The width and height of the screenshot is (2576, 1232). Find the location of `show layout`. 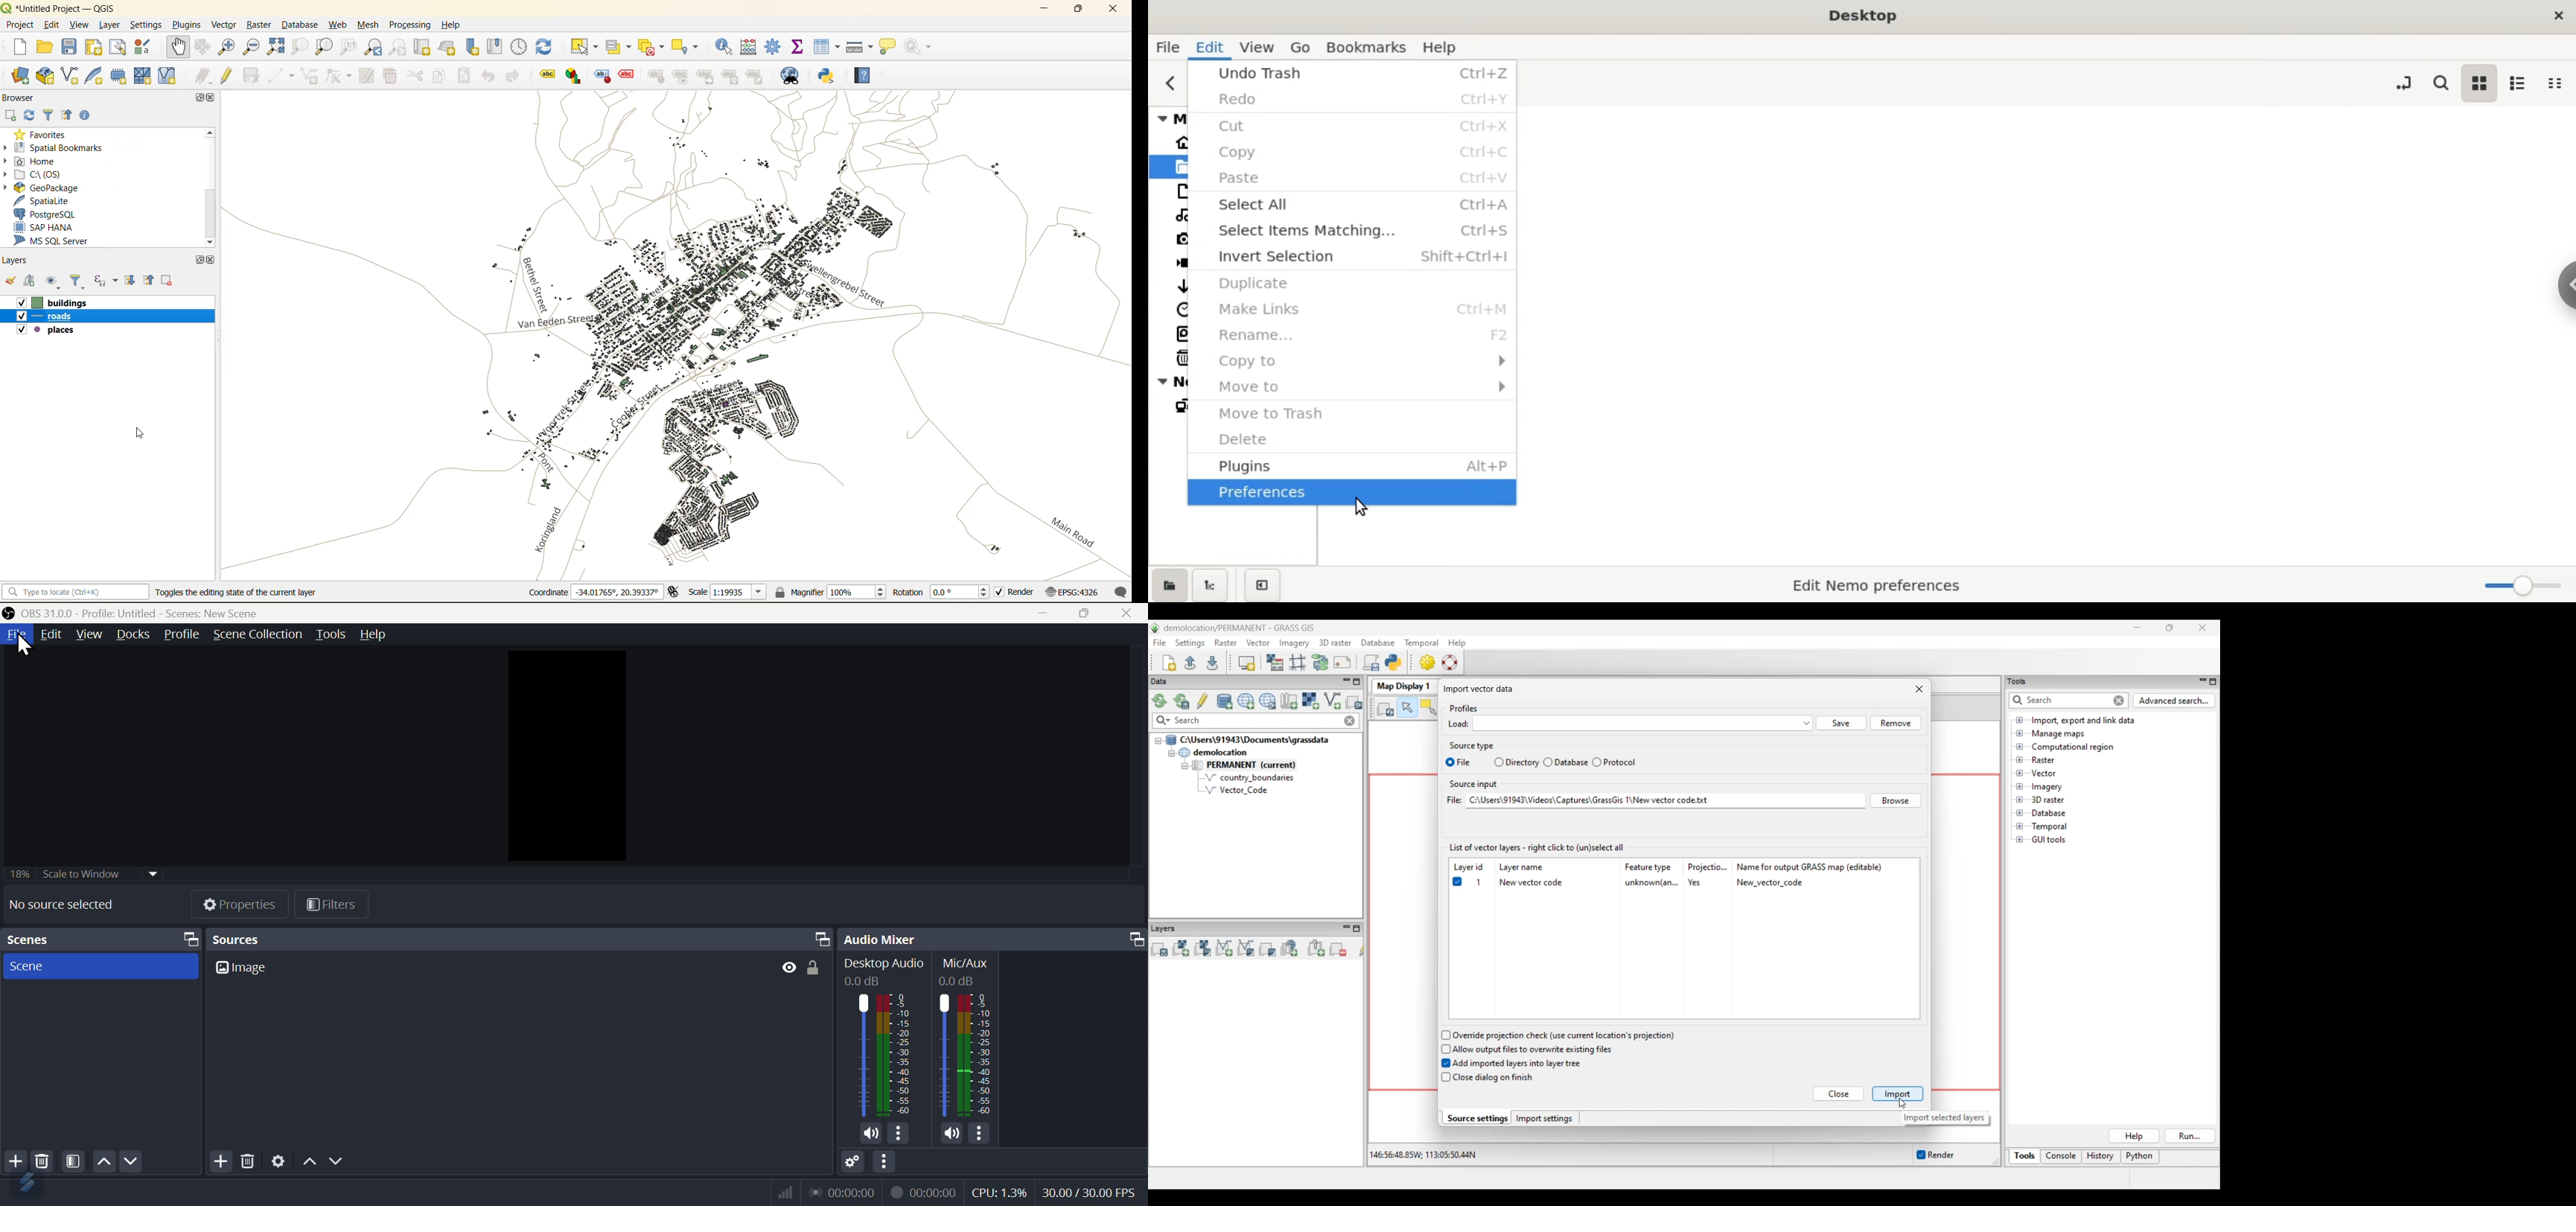

show layout is located at coordinates (117, 50).